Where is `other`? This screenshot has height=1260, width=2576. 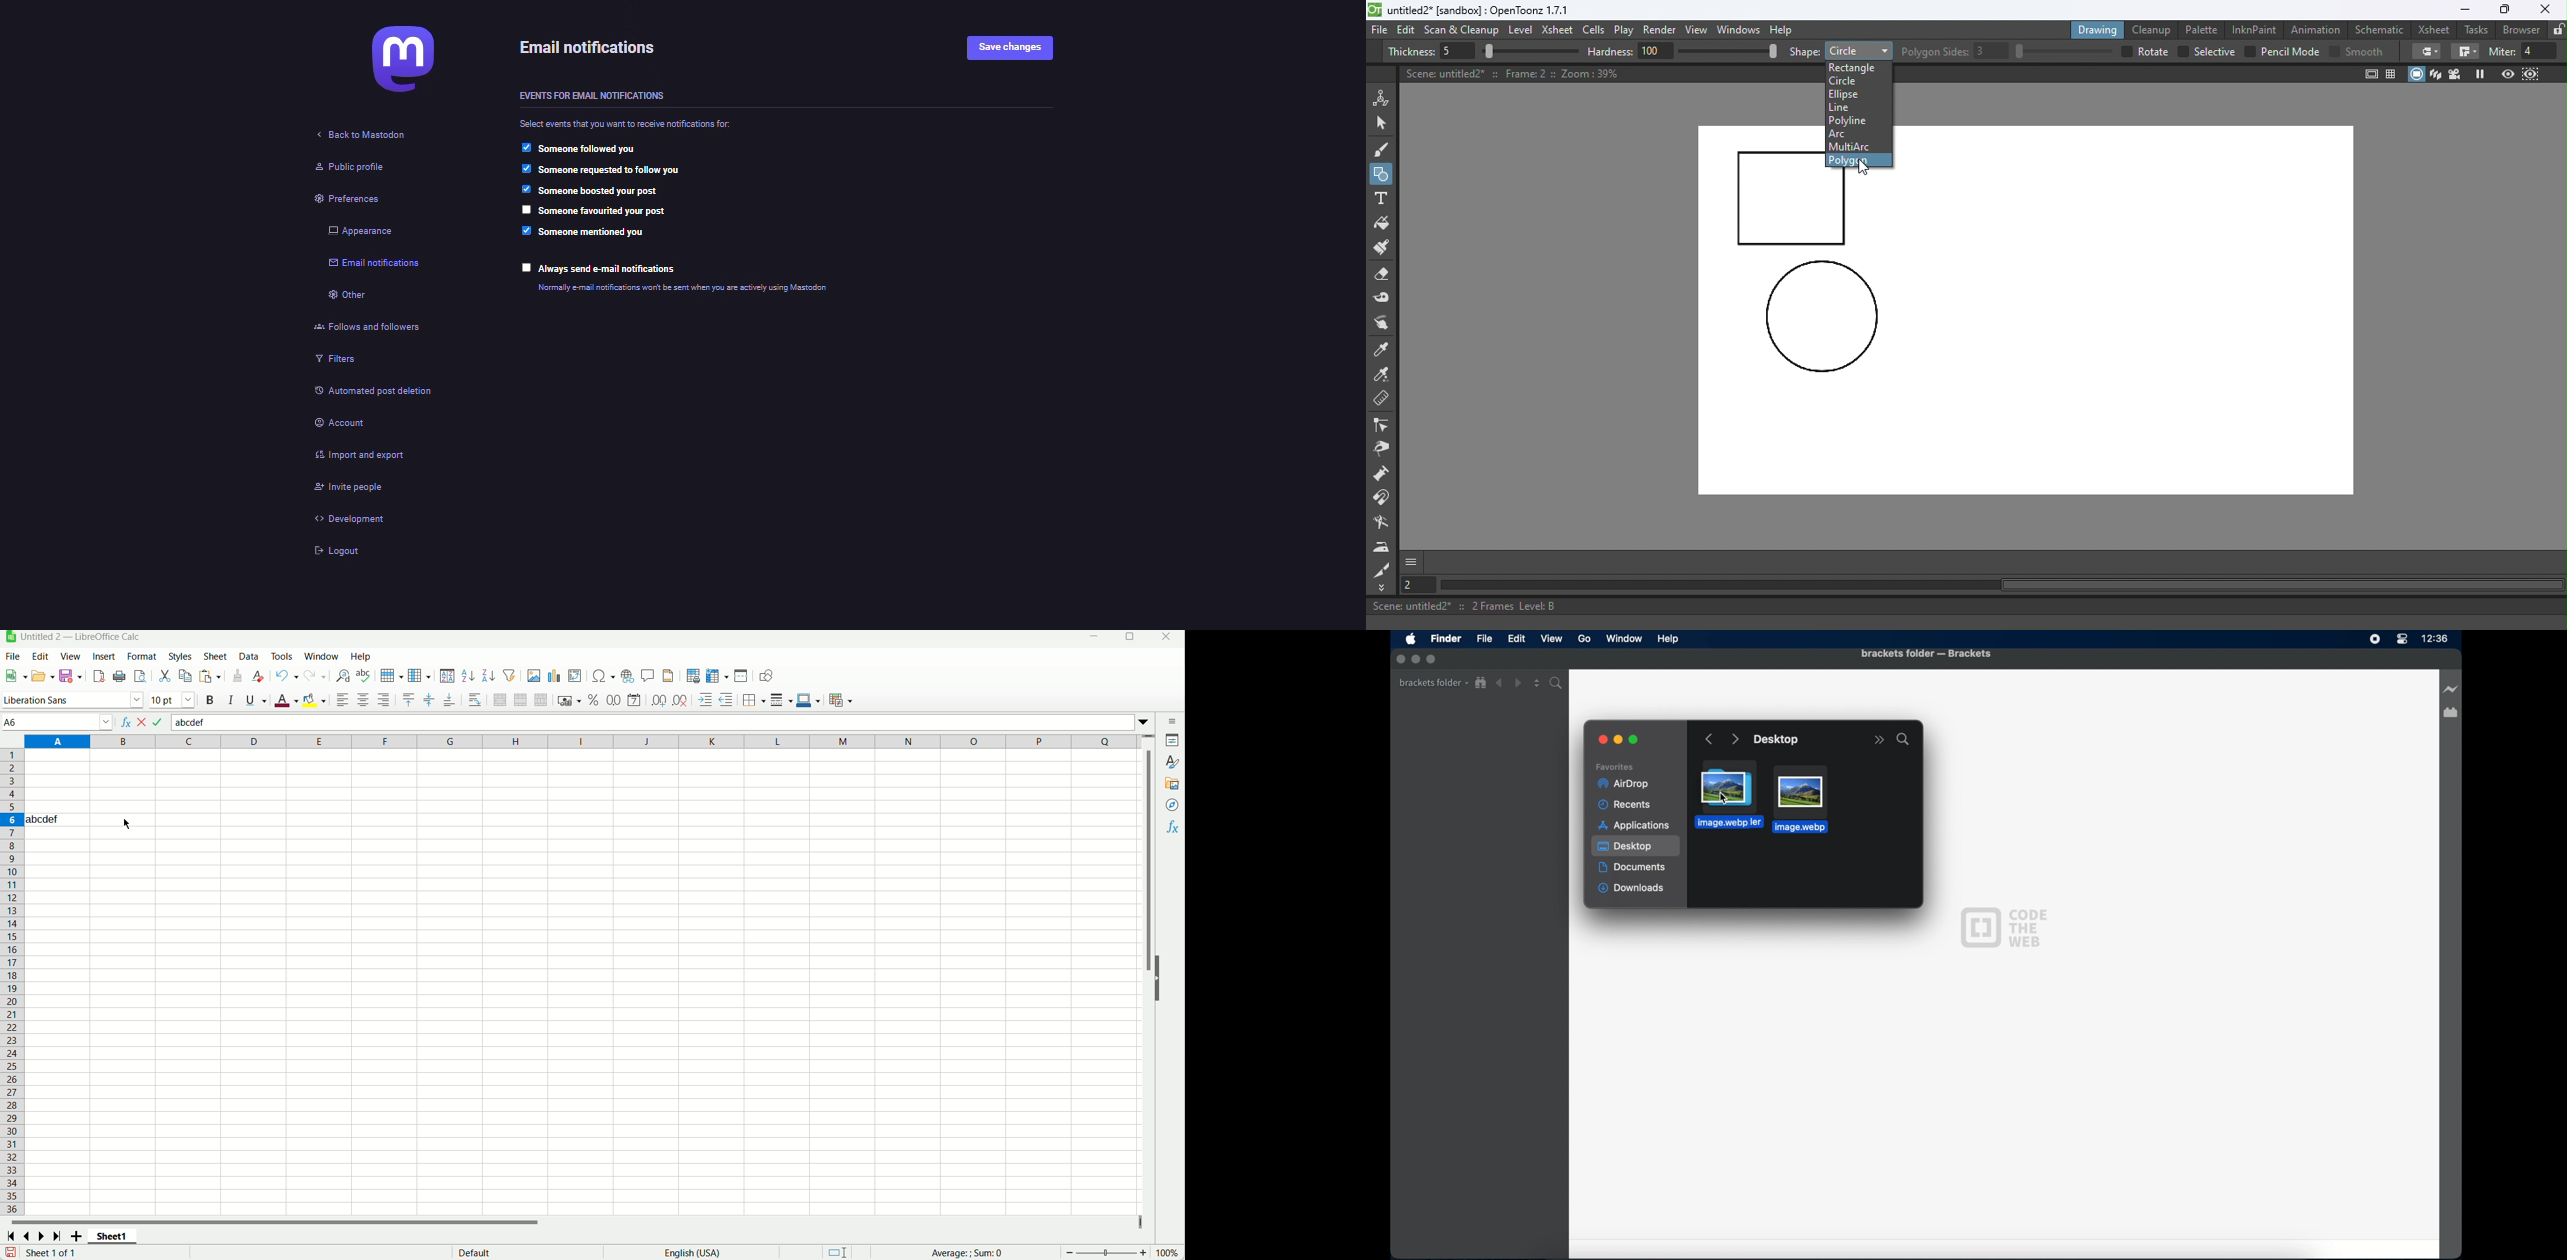
other is located at coordinates (342, 296).